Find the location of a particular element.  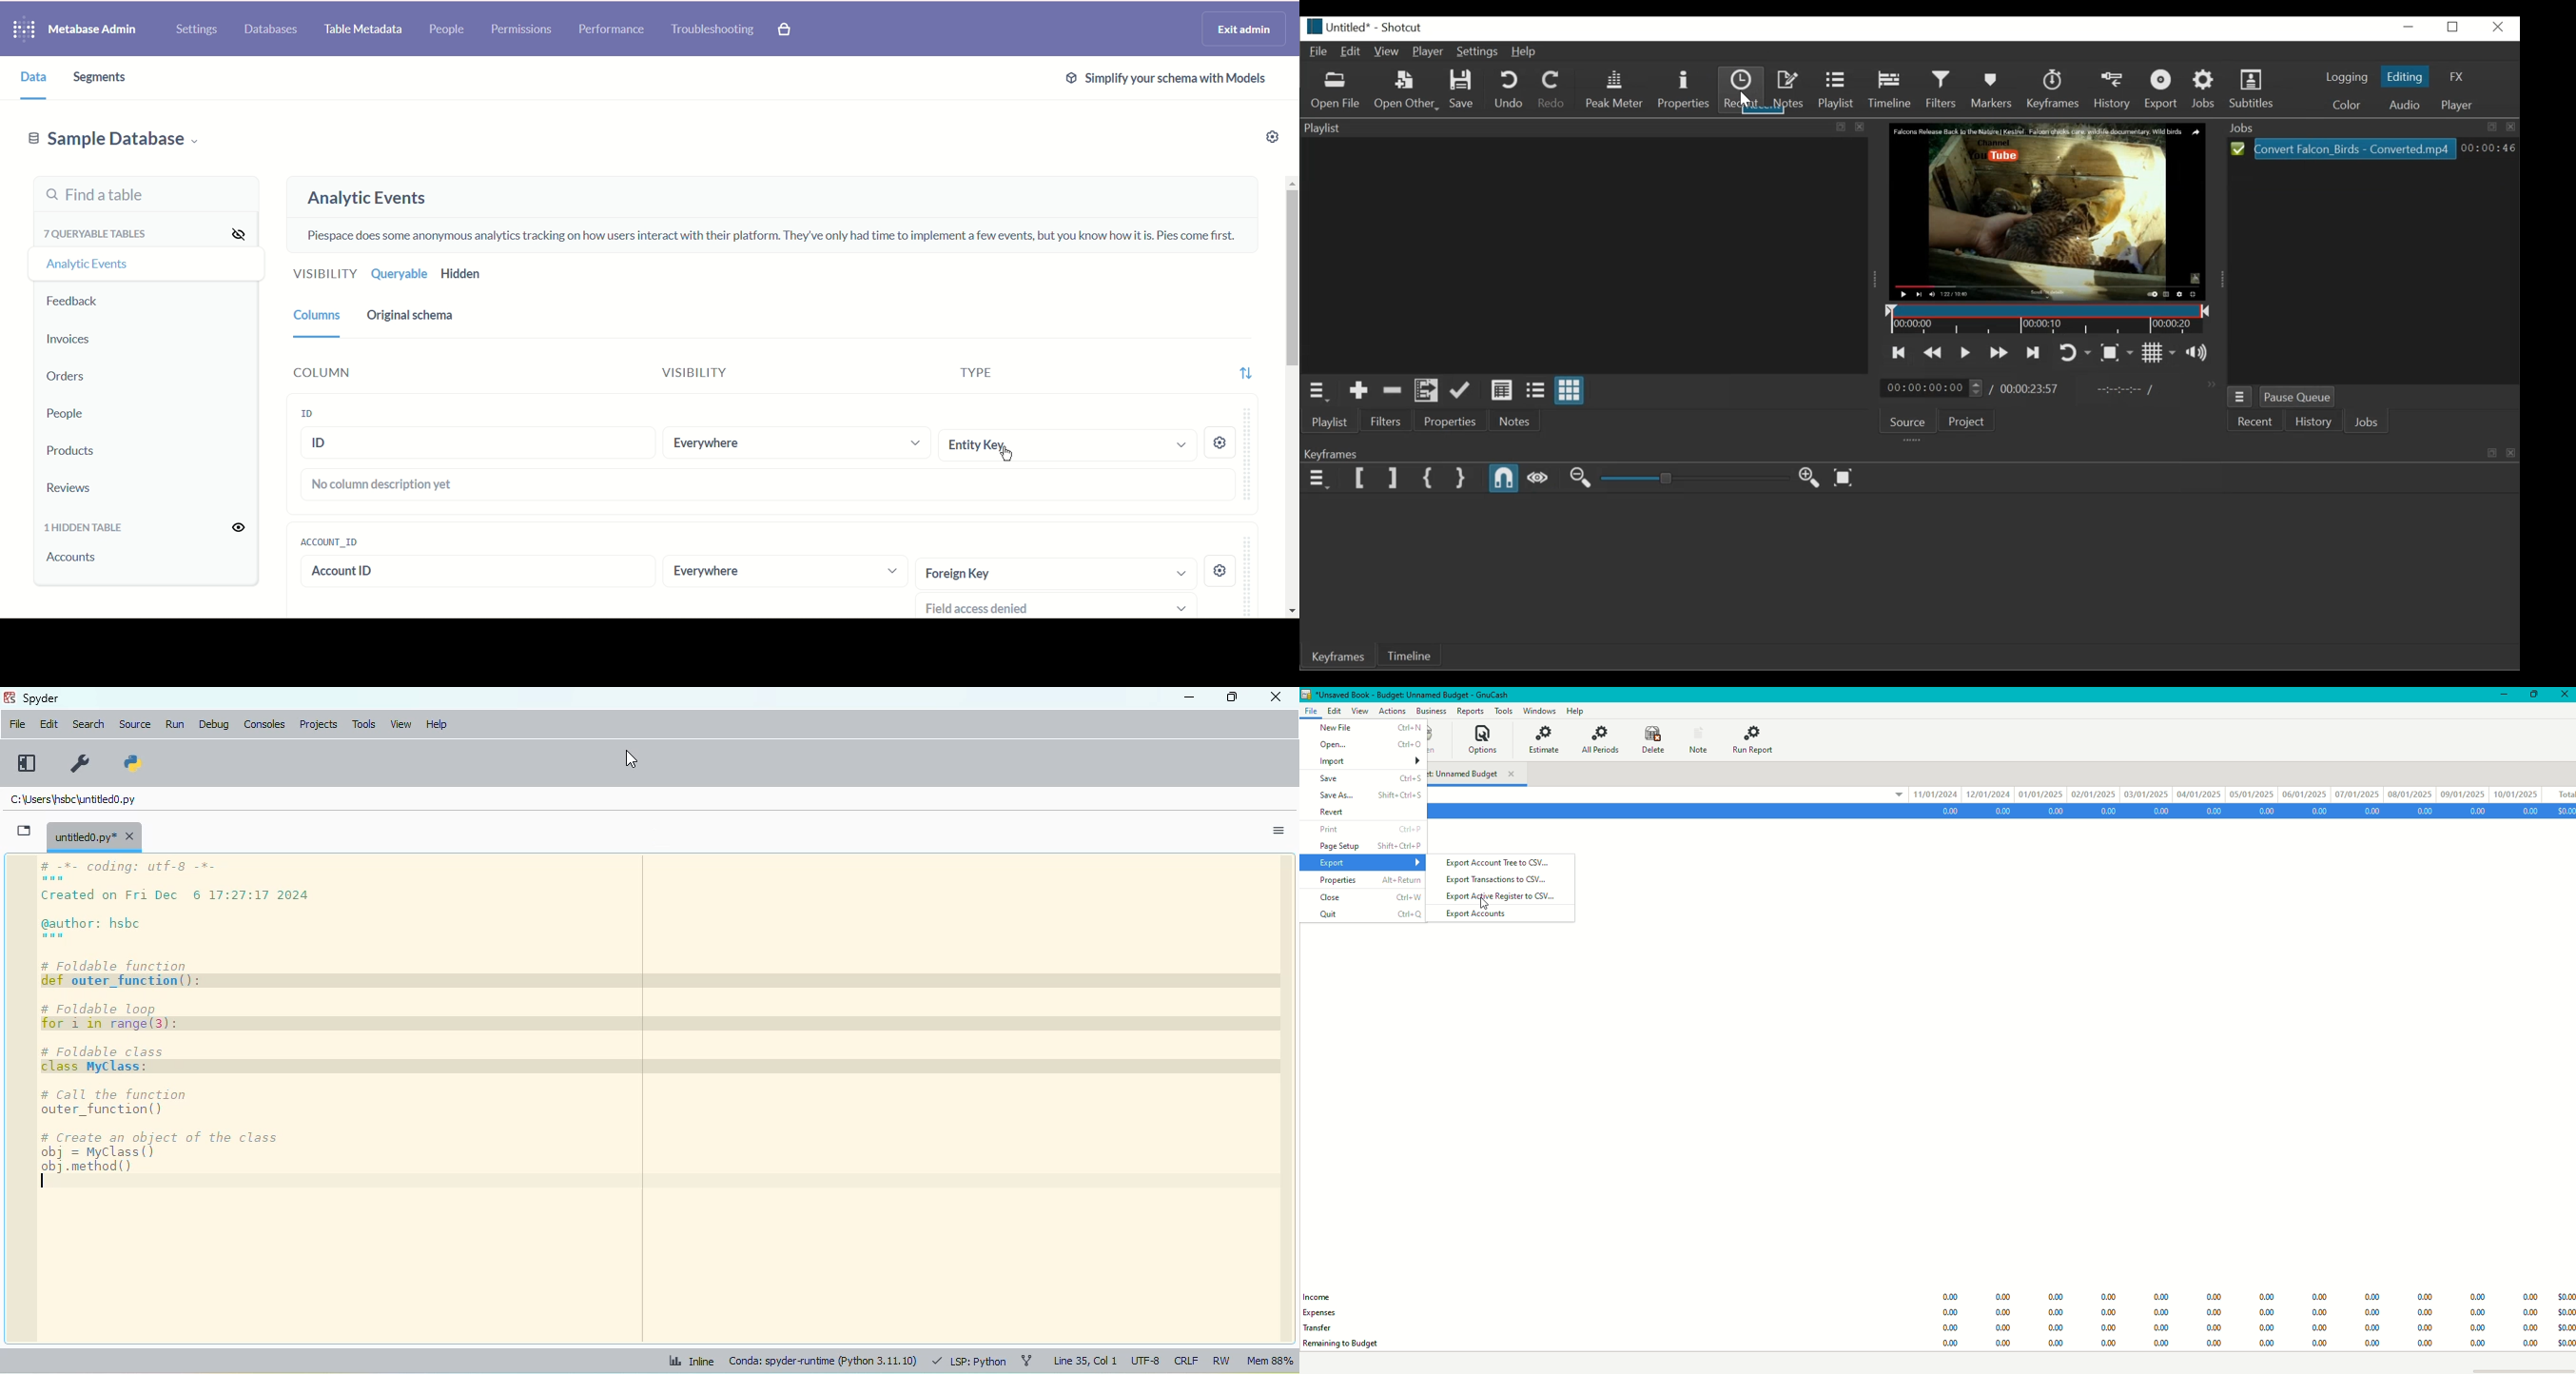

tools is located at coordinates (363, 724).